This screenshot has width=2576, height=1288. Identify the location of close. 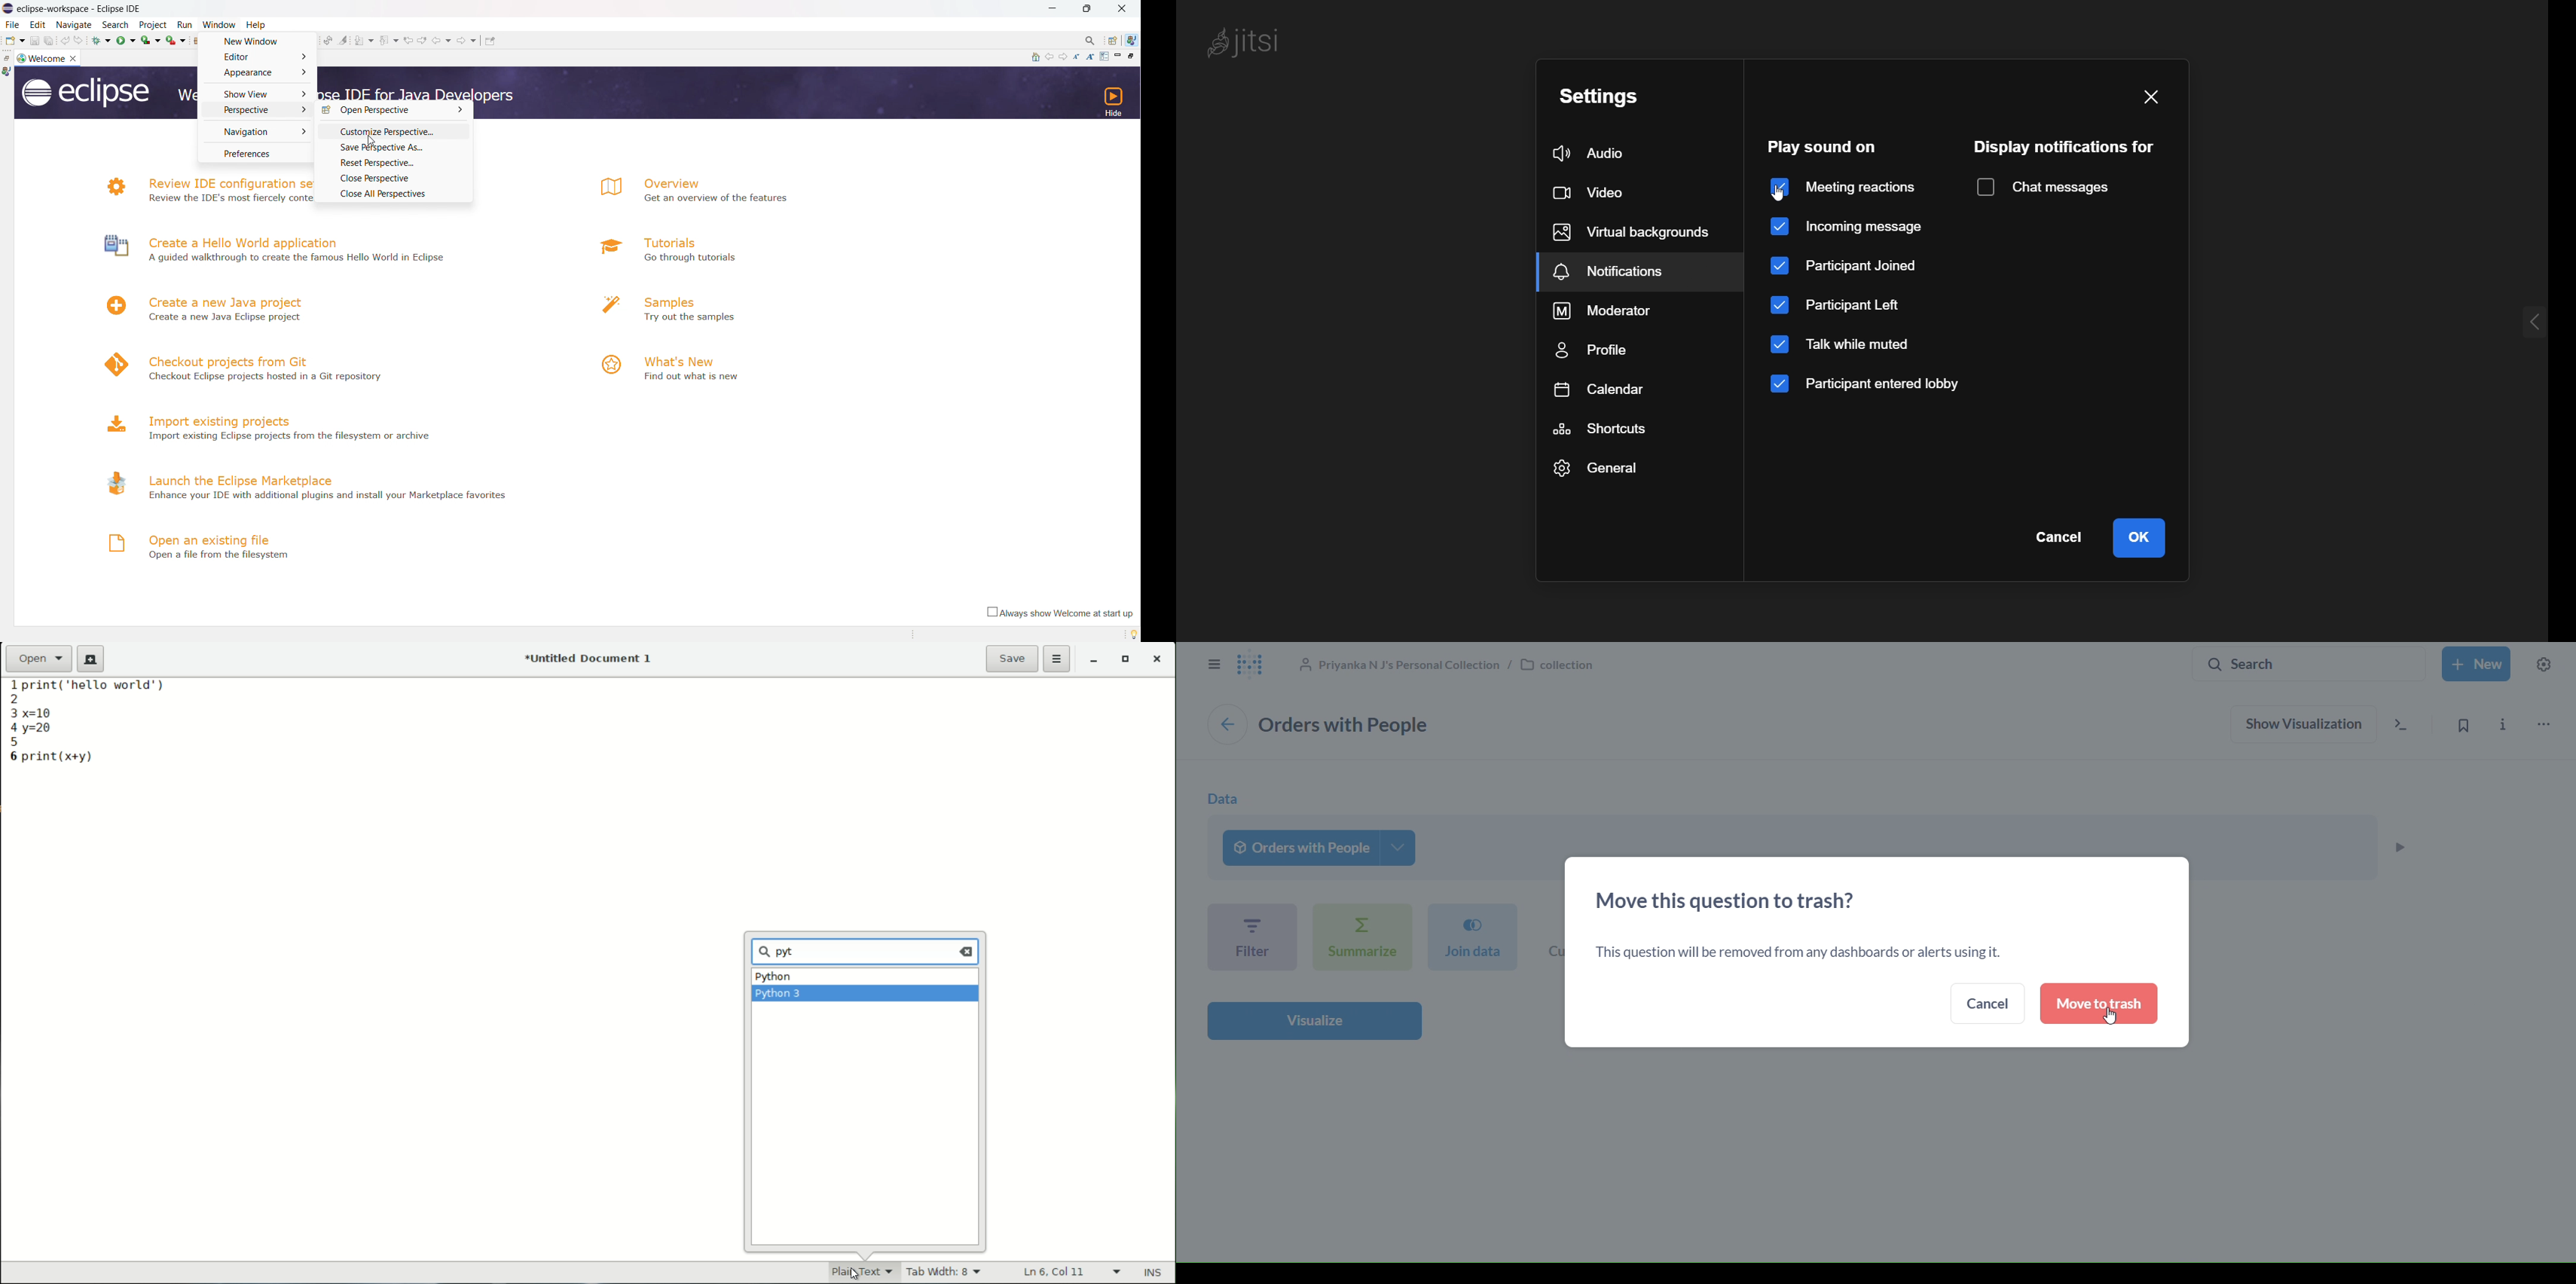
(1123, 9).